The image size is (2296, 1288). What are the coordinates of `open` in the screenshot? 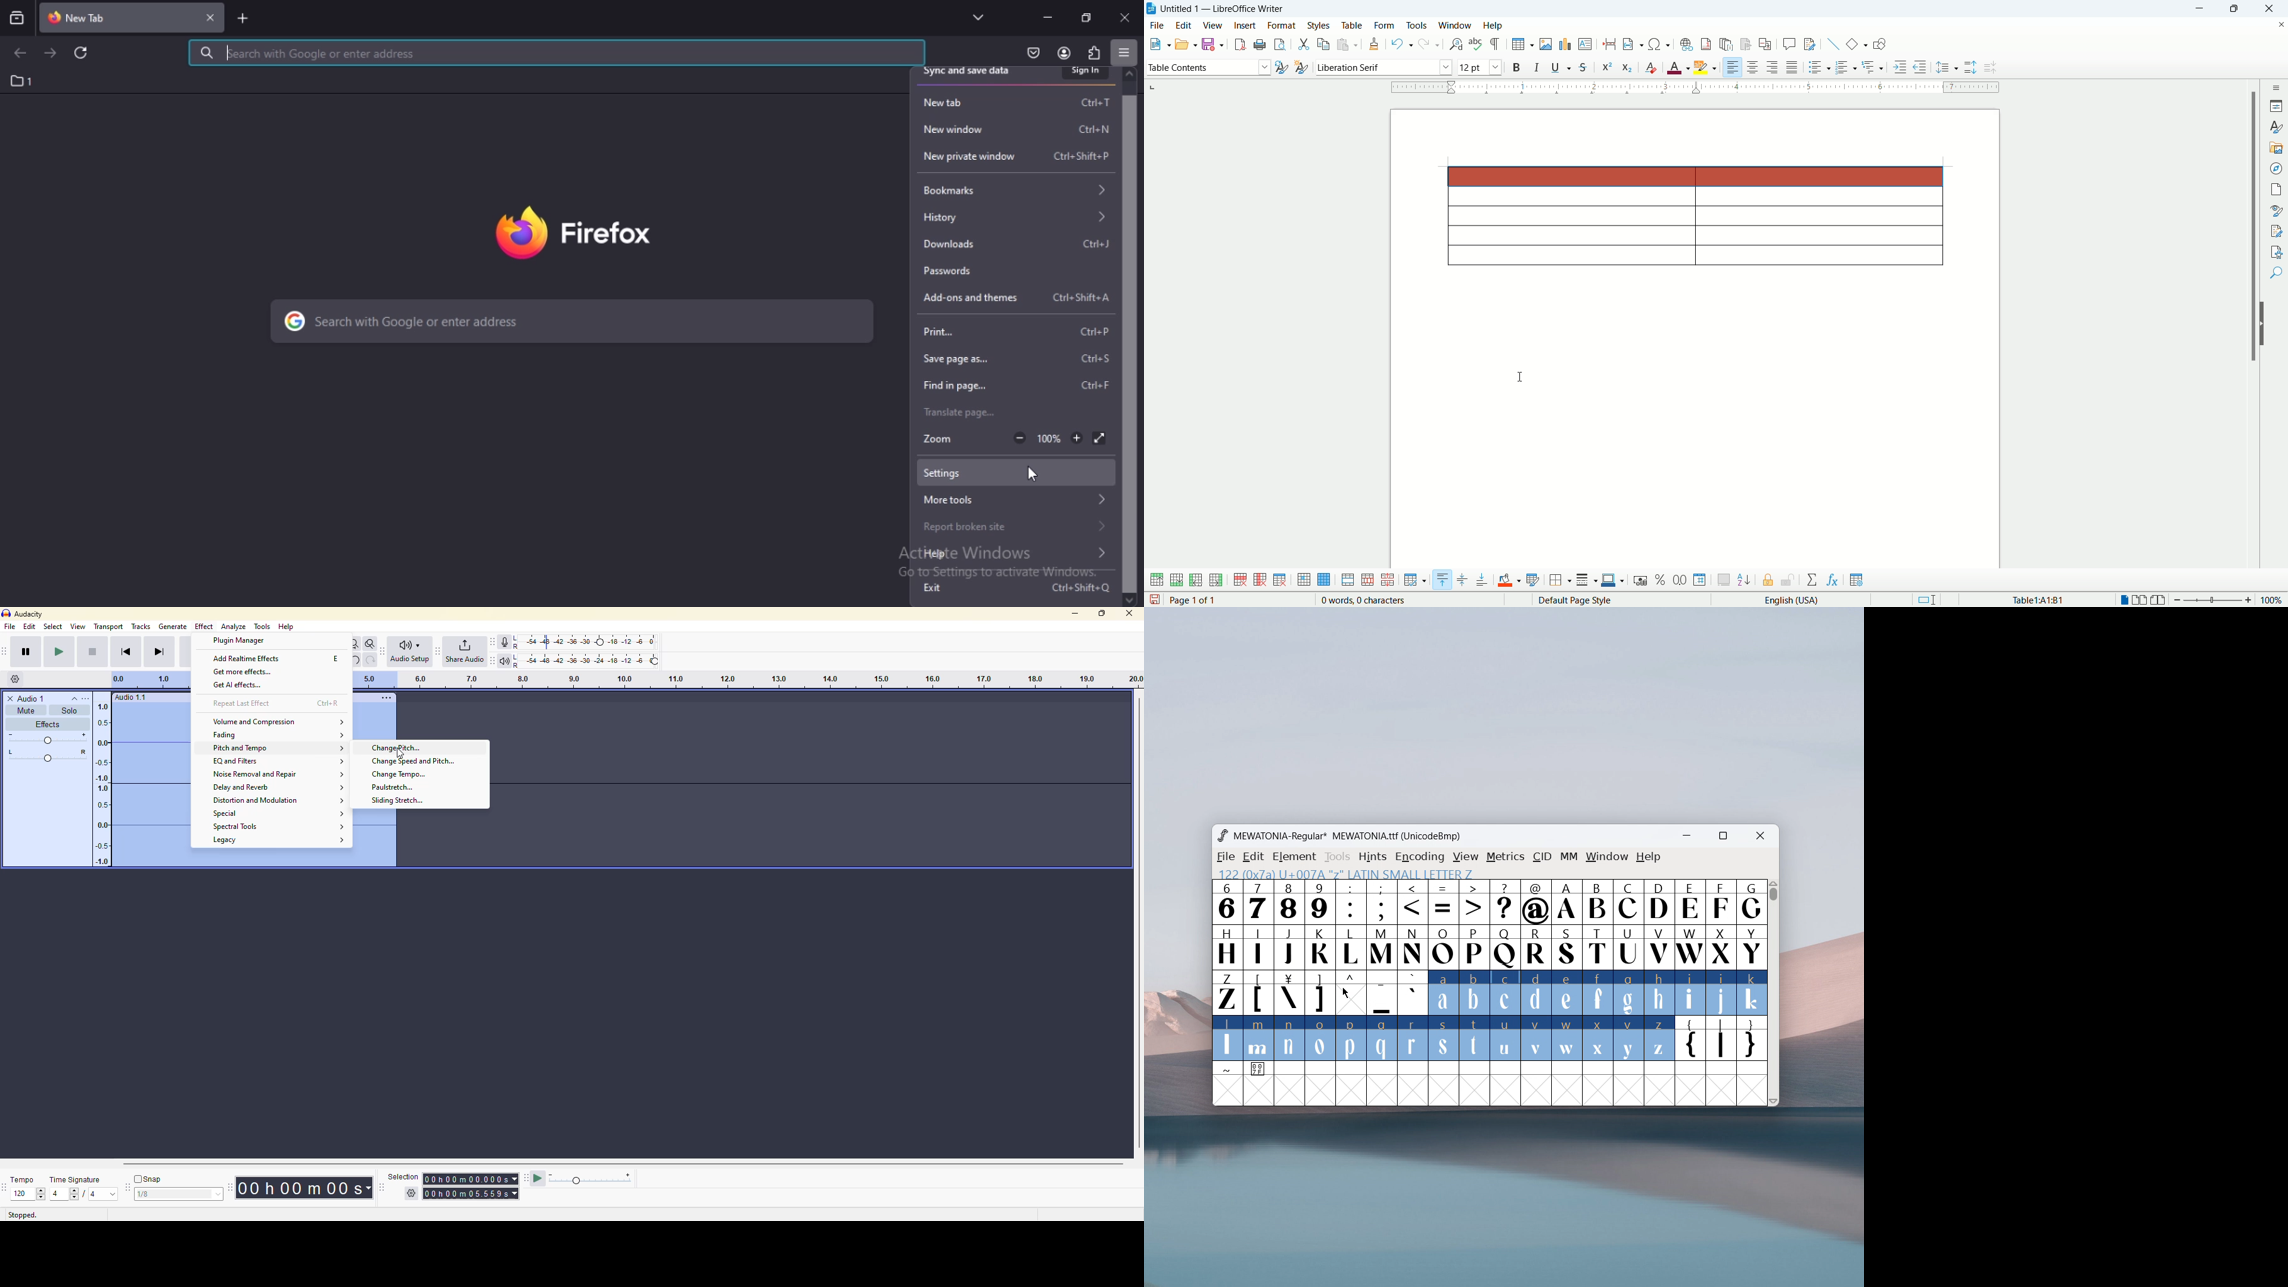 It's located at (1186, 43).